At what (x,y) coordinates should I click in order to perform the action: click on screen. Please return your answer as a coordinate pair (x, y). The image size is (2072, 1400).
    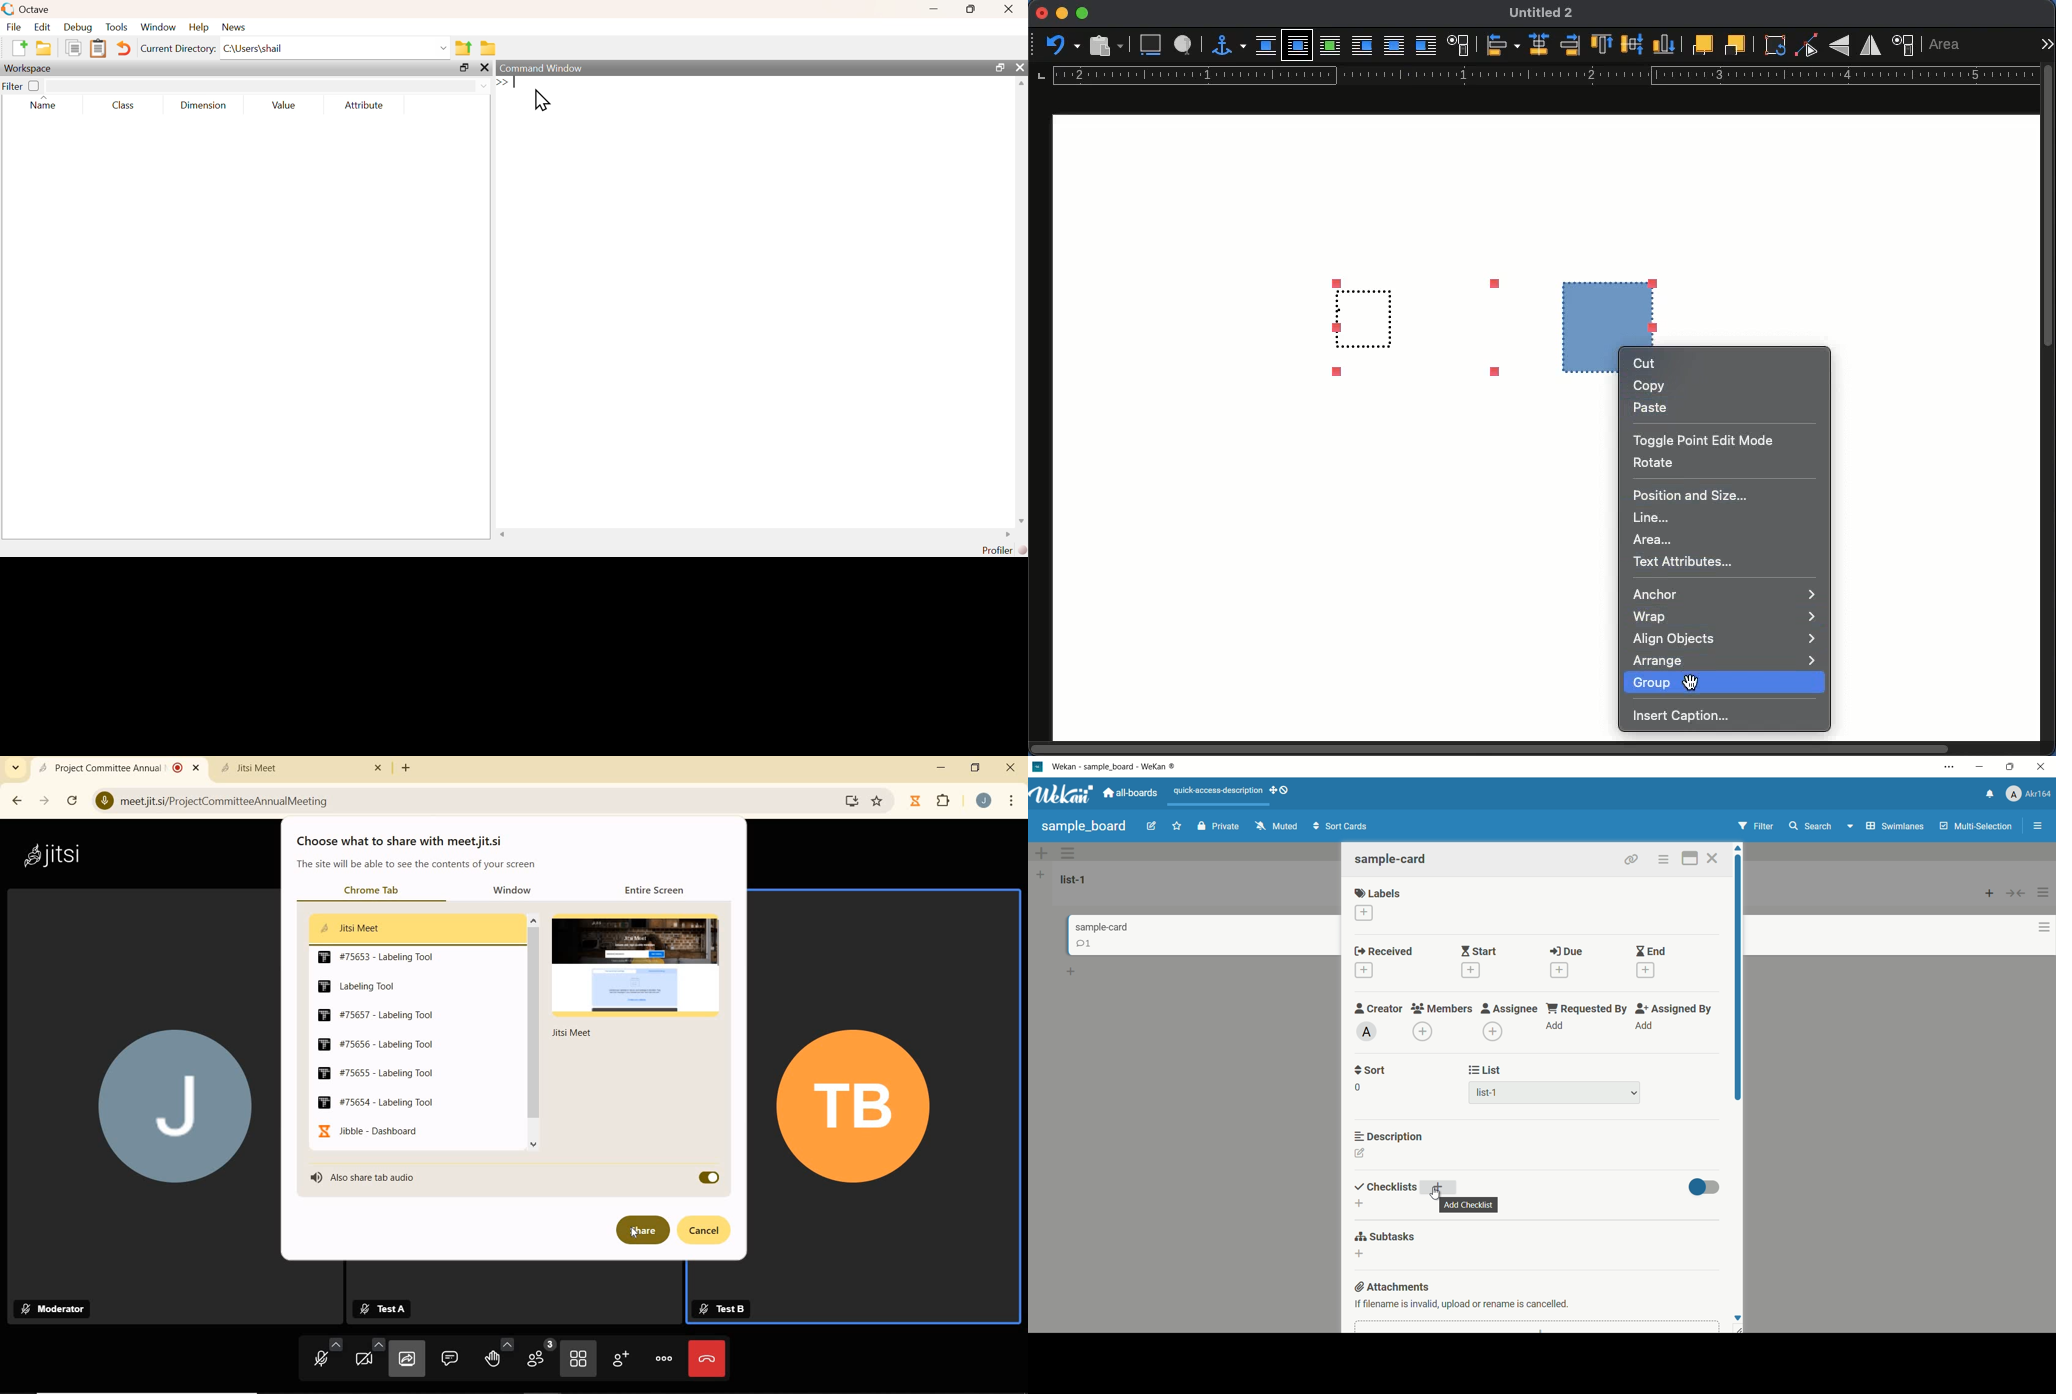
    Looking at the image, I should click on (849, 801).